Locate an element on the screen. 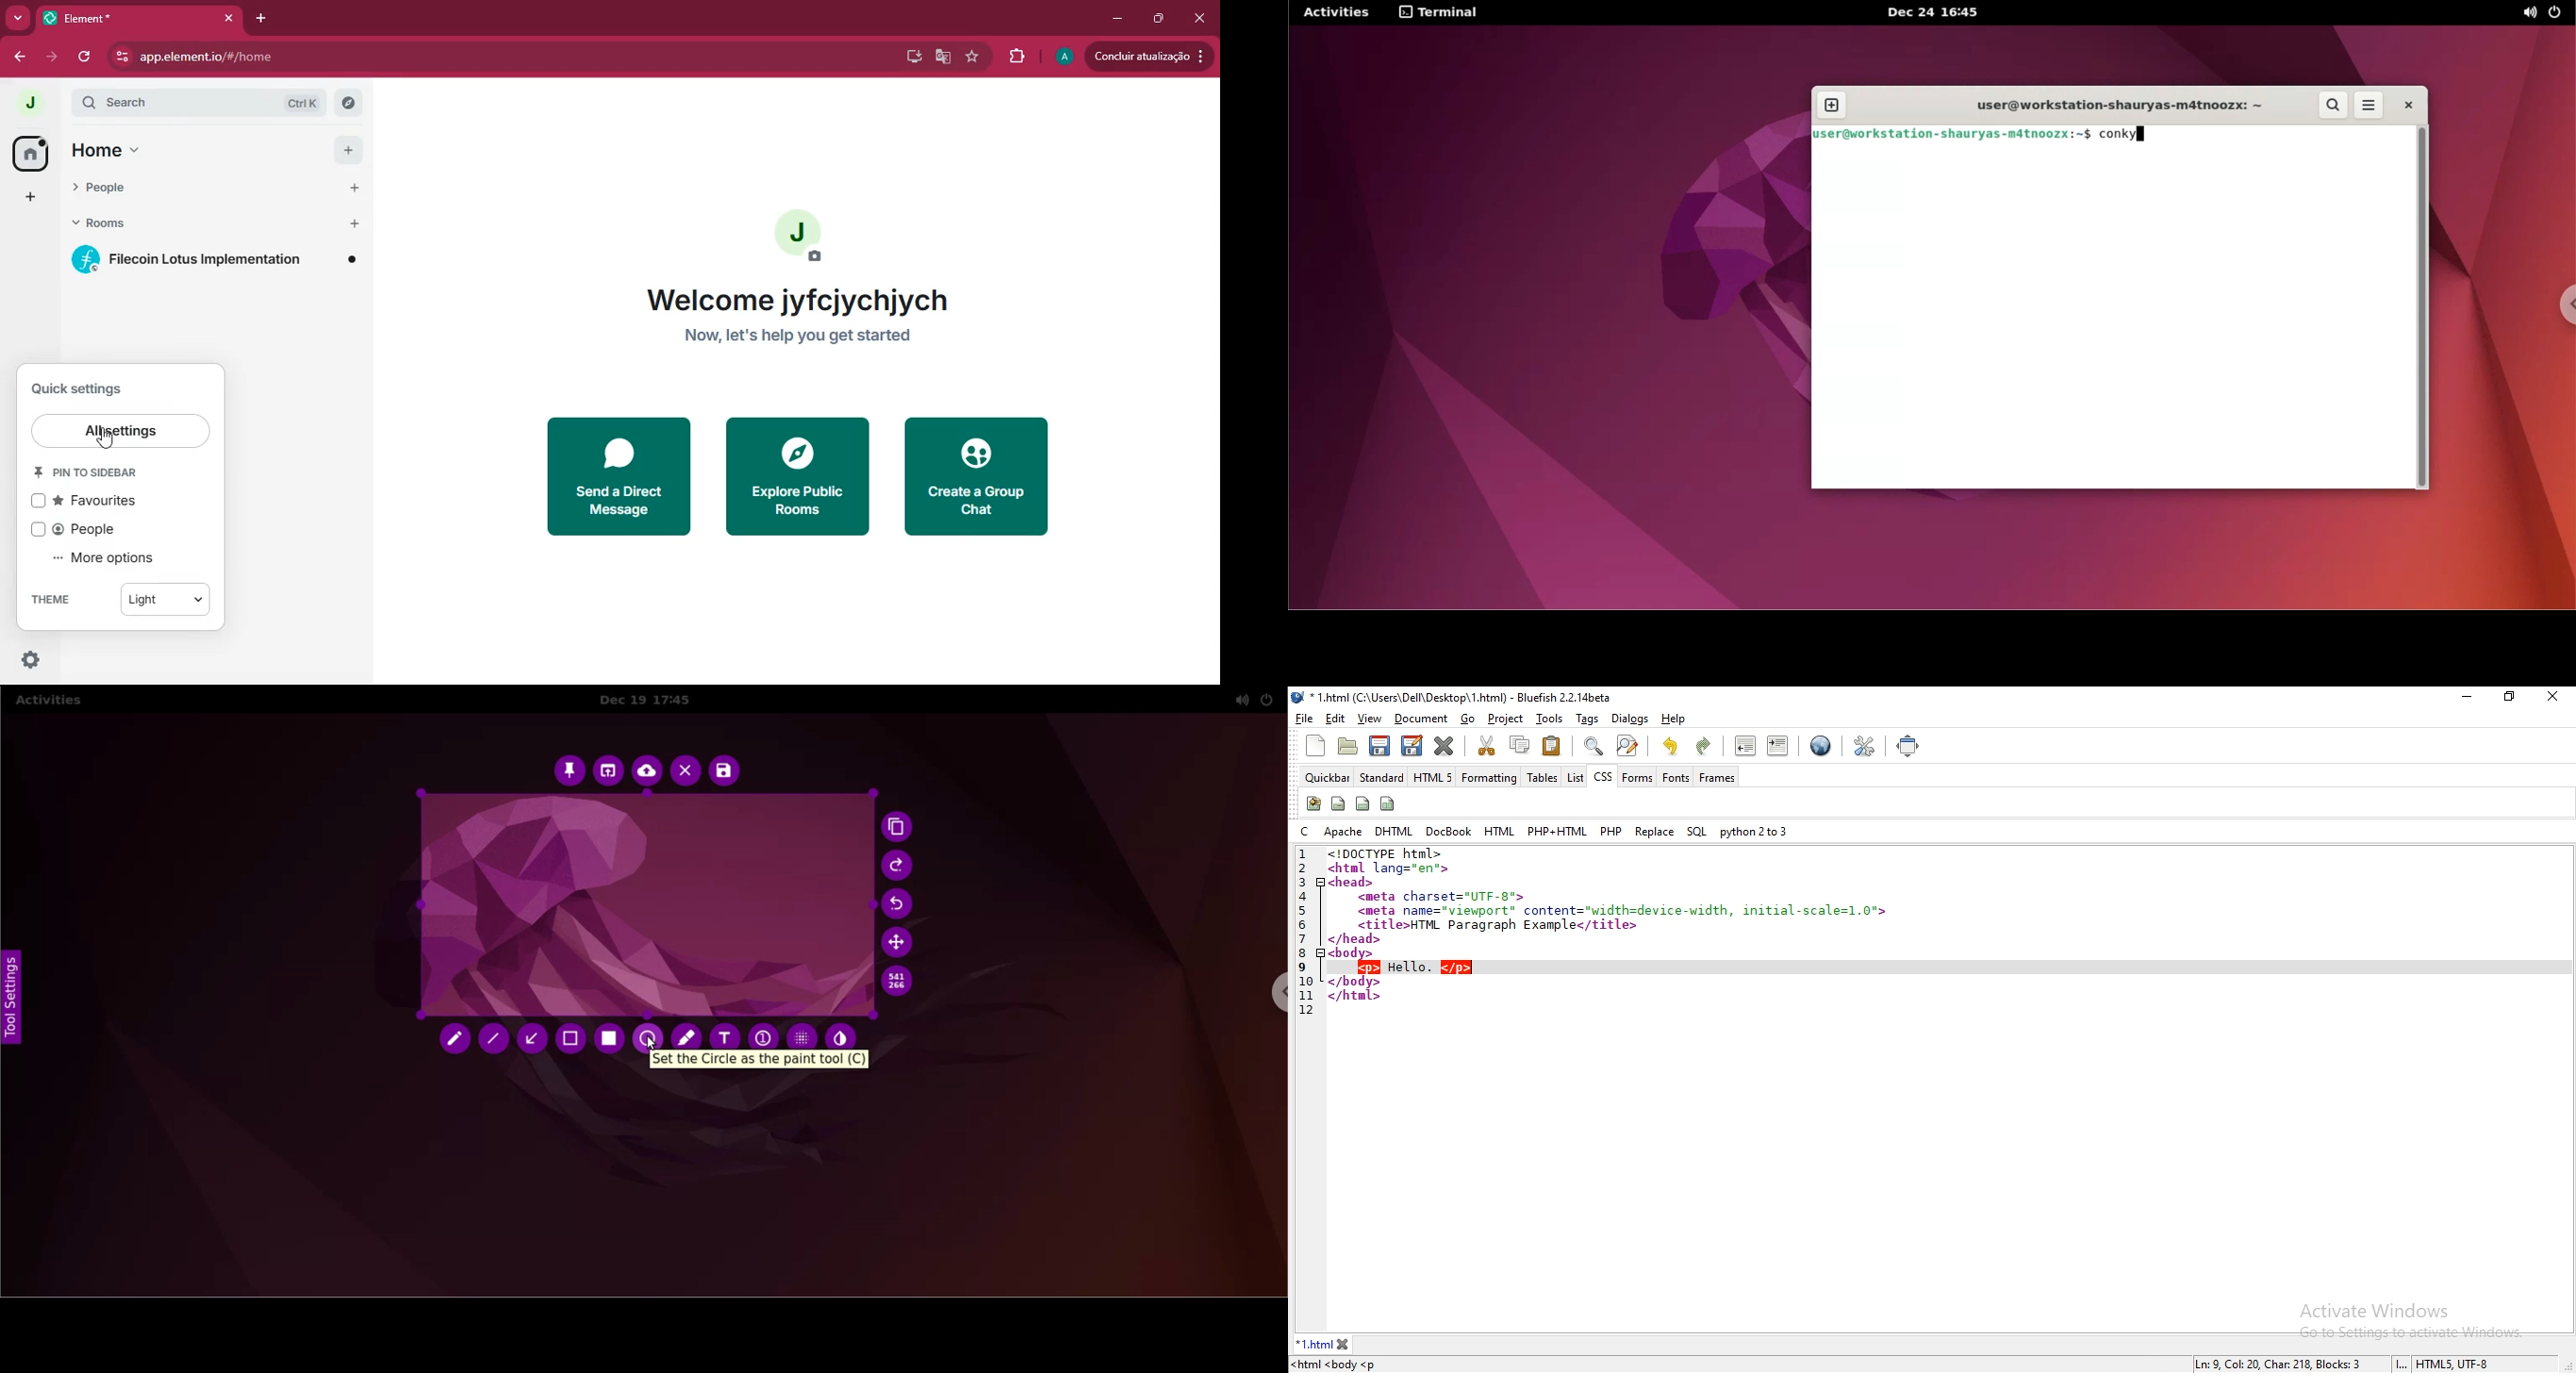 The width and height of the screenshot is (2576, 1400). pin to sidebar is located at coordinates (99, 471).